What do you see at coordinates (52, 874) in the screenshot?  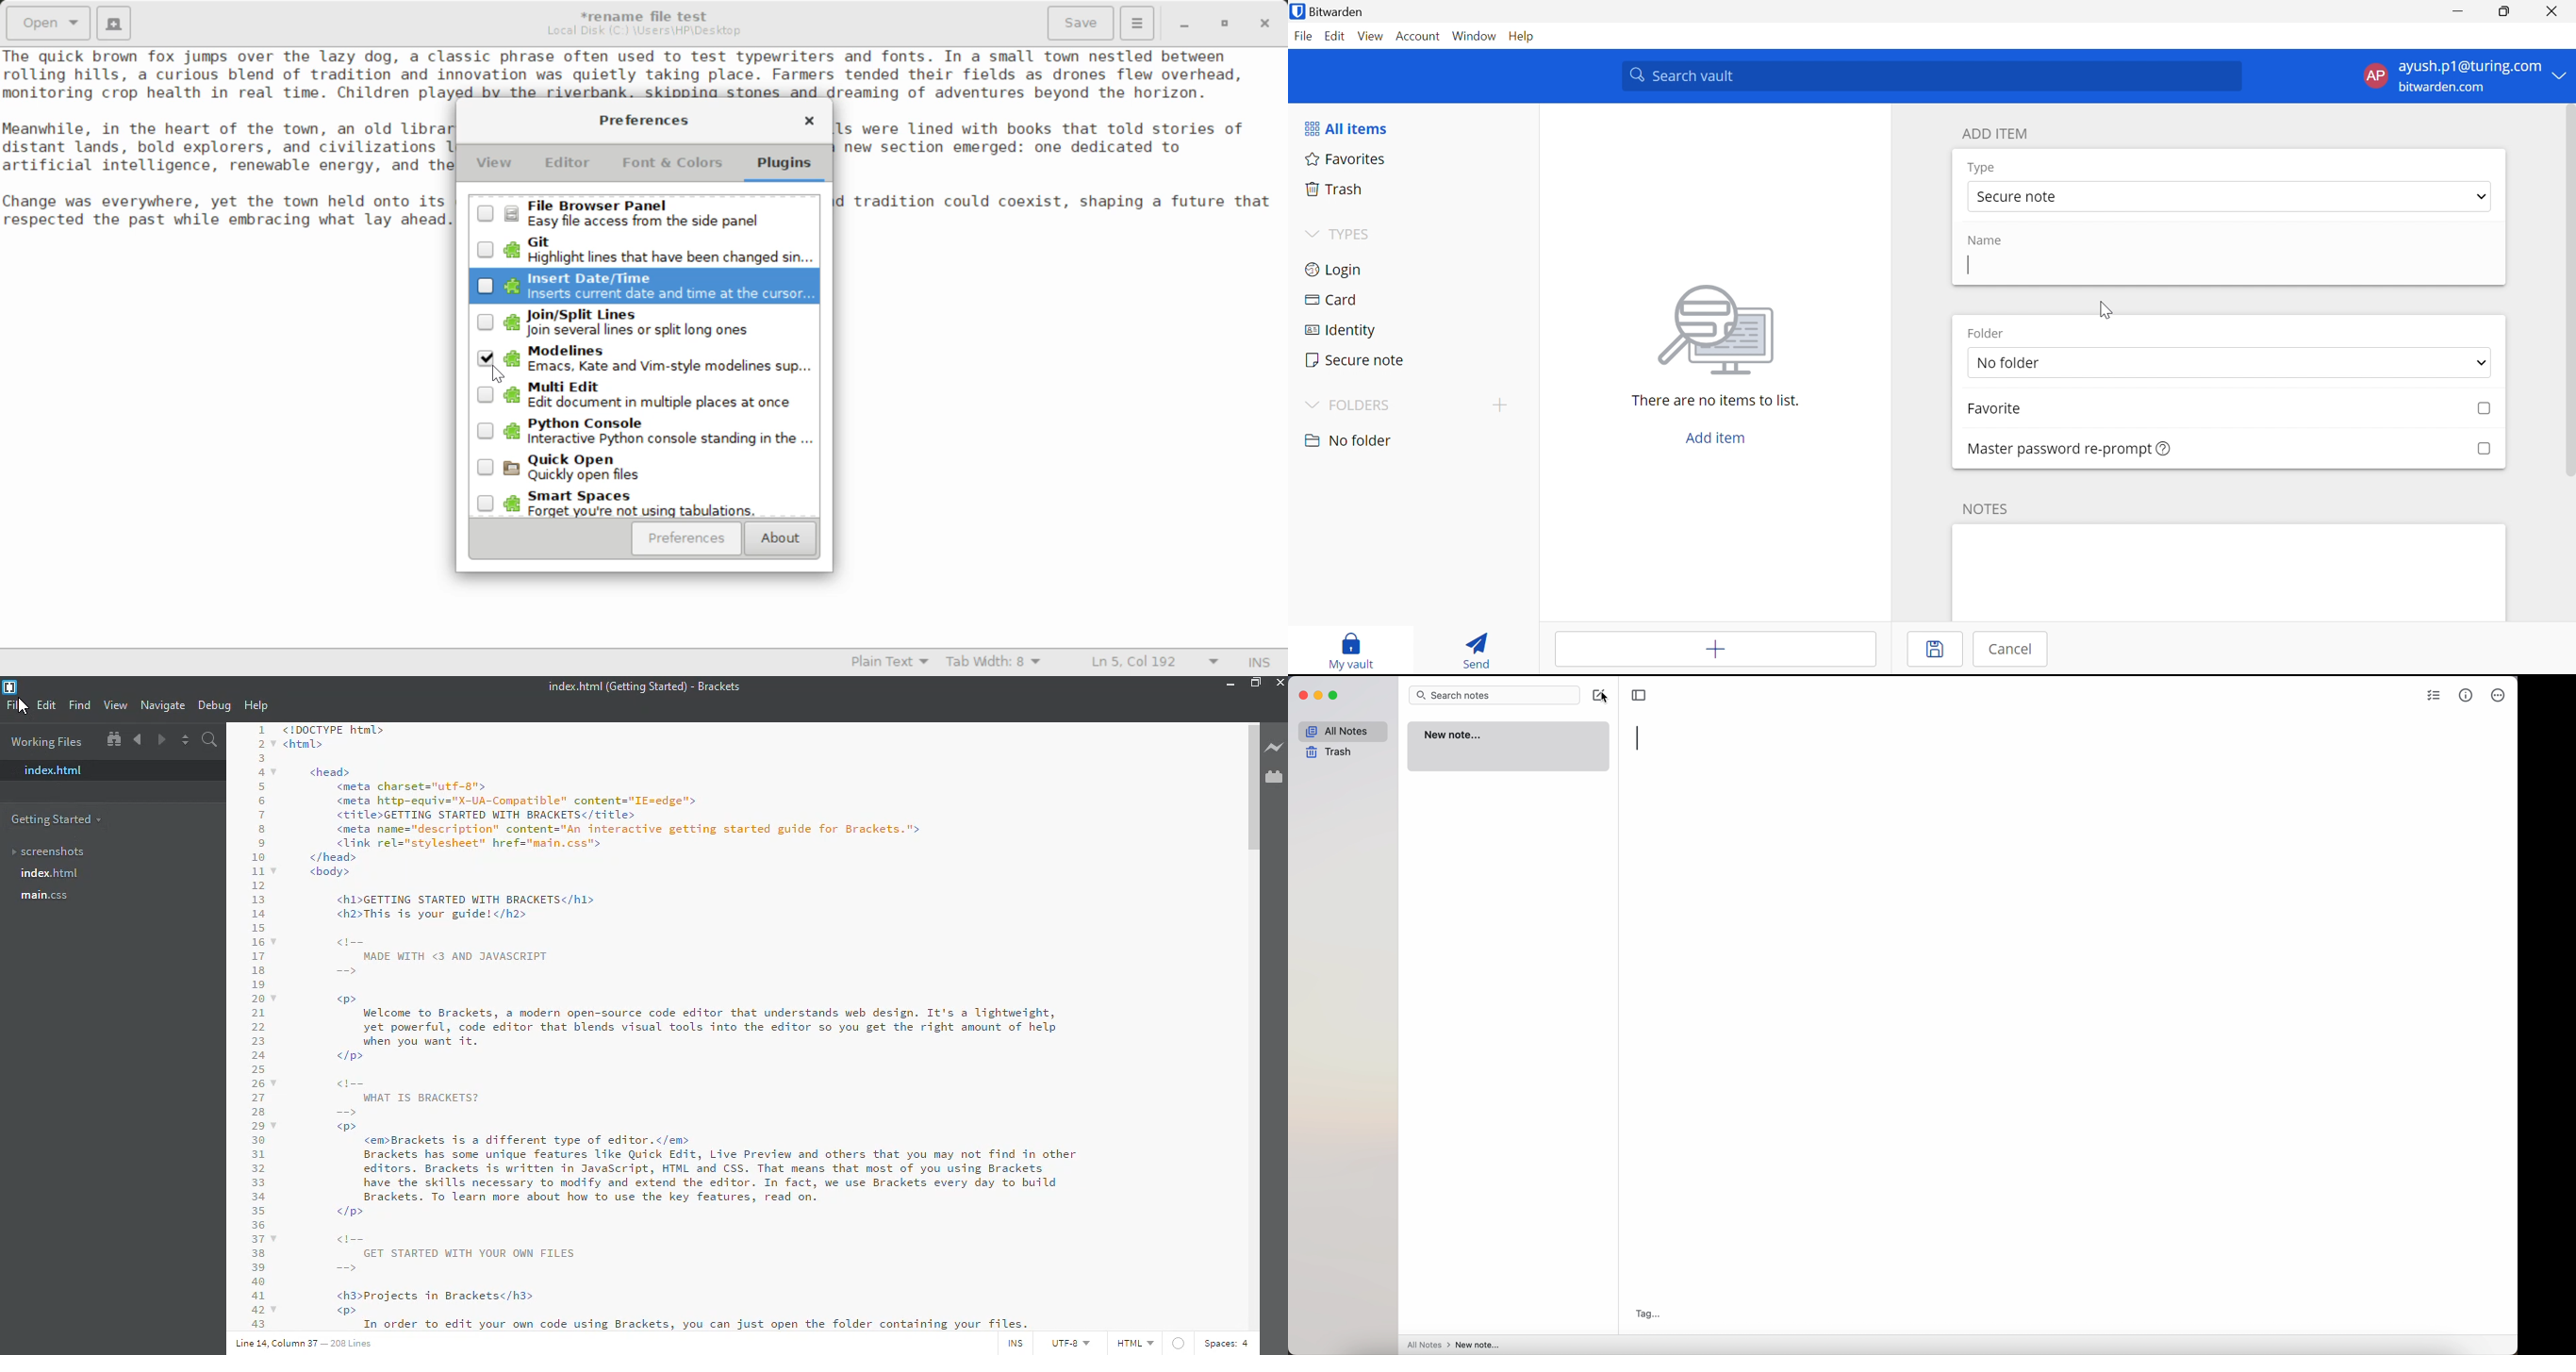 I see `index` at bounding box center [52, 874].